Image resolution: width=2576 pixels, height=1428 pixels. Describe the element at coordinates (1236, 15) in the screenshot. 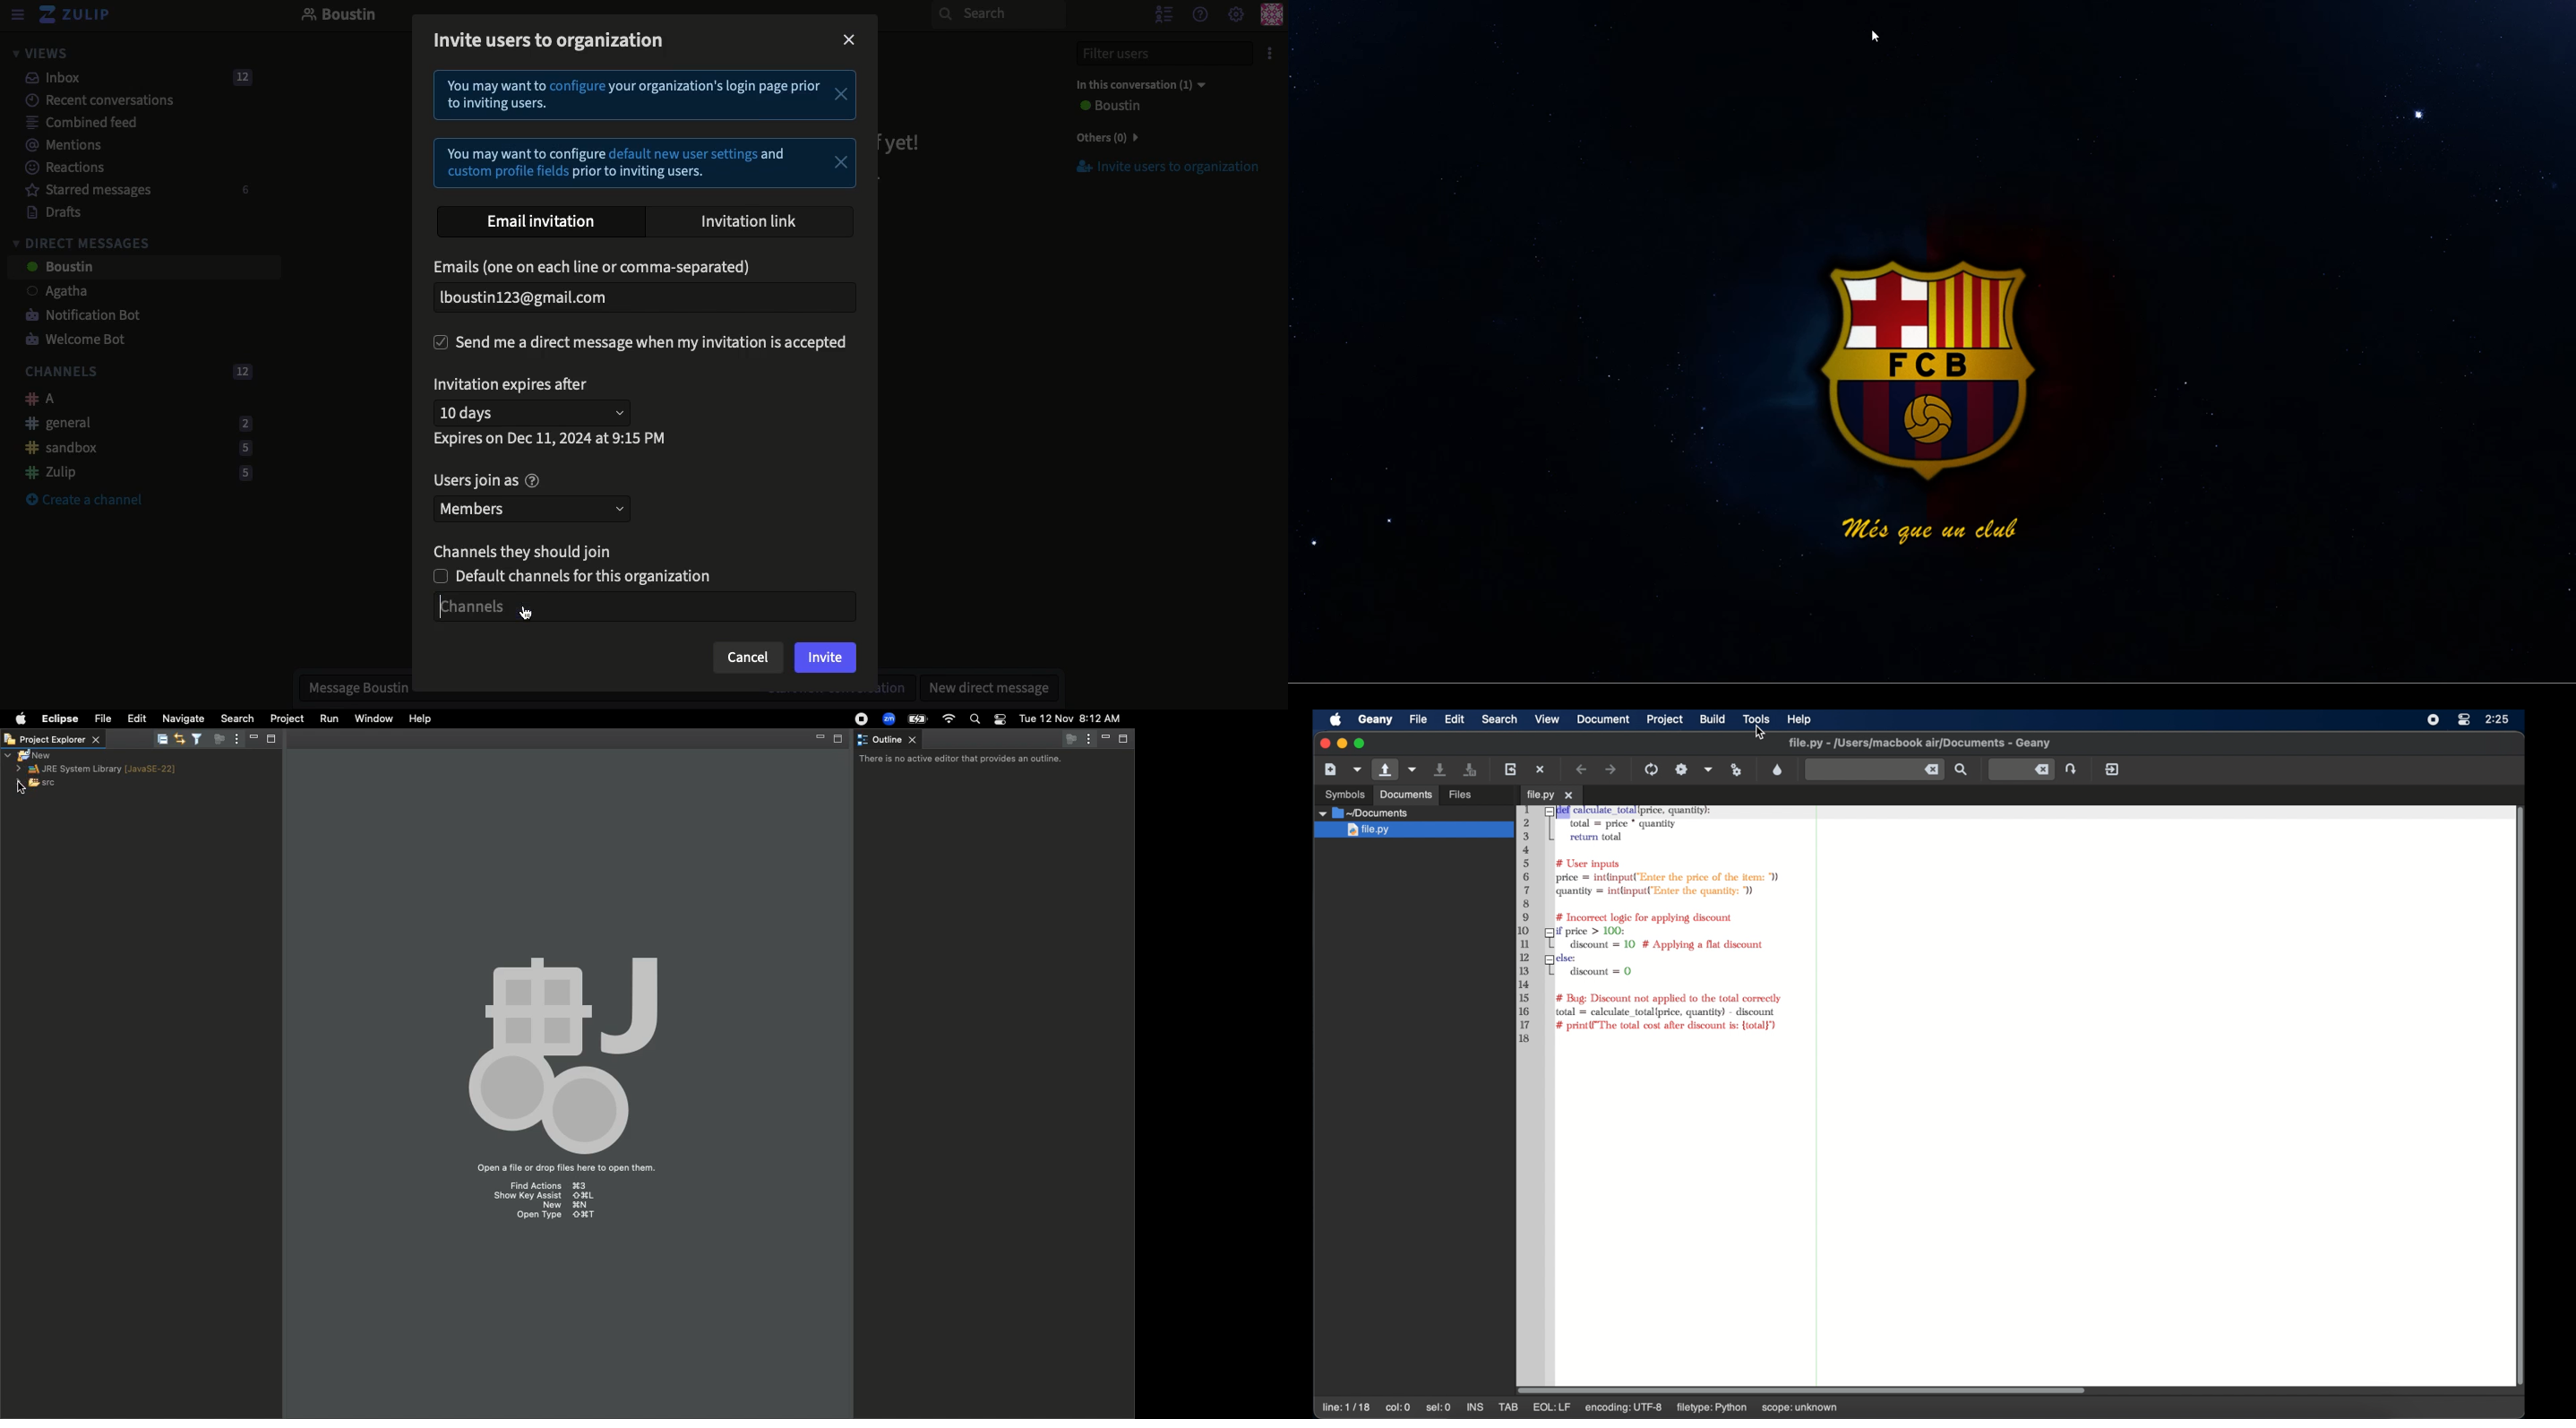

I see `Settings` at that location.